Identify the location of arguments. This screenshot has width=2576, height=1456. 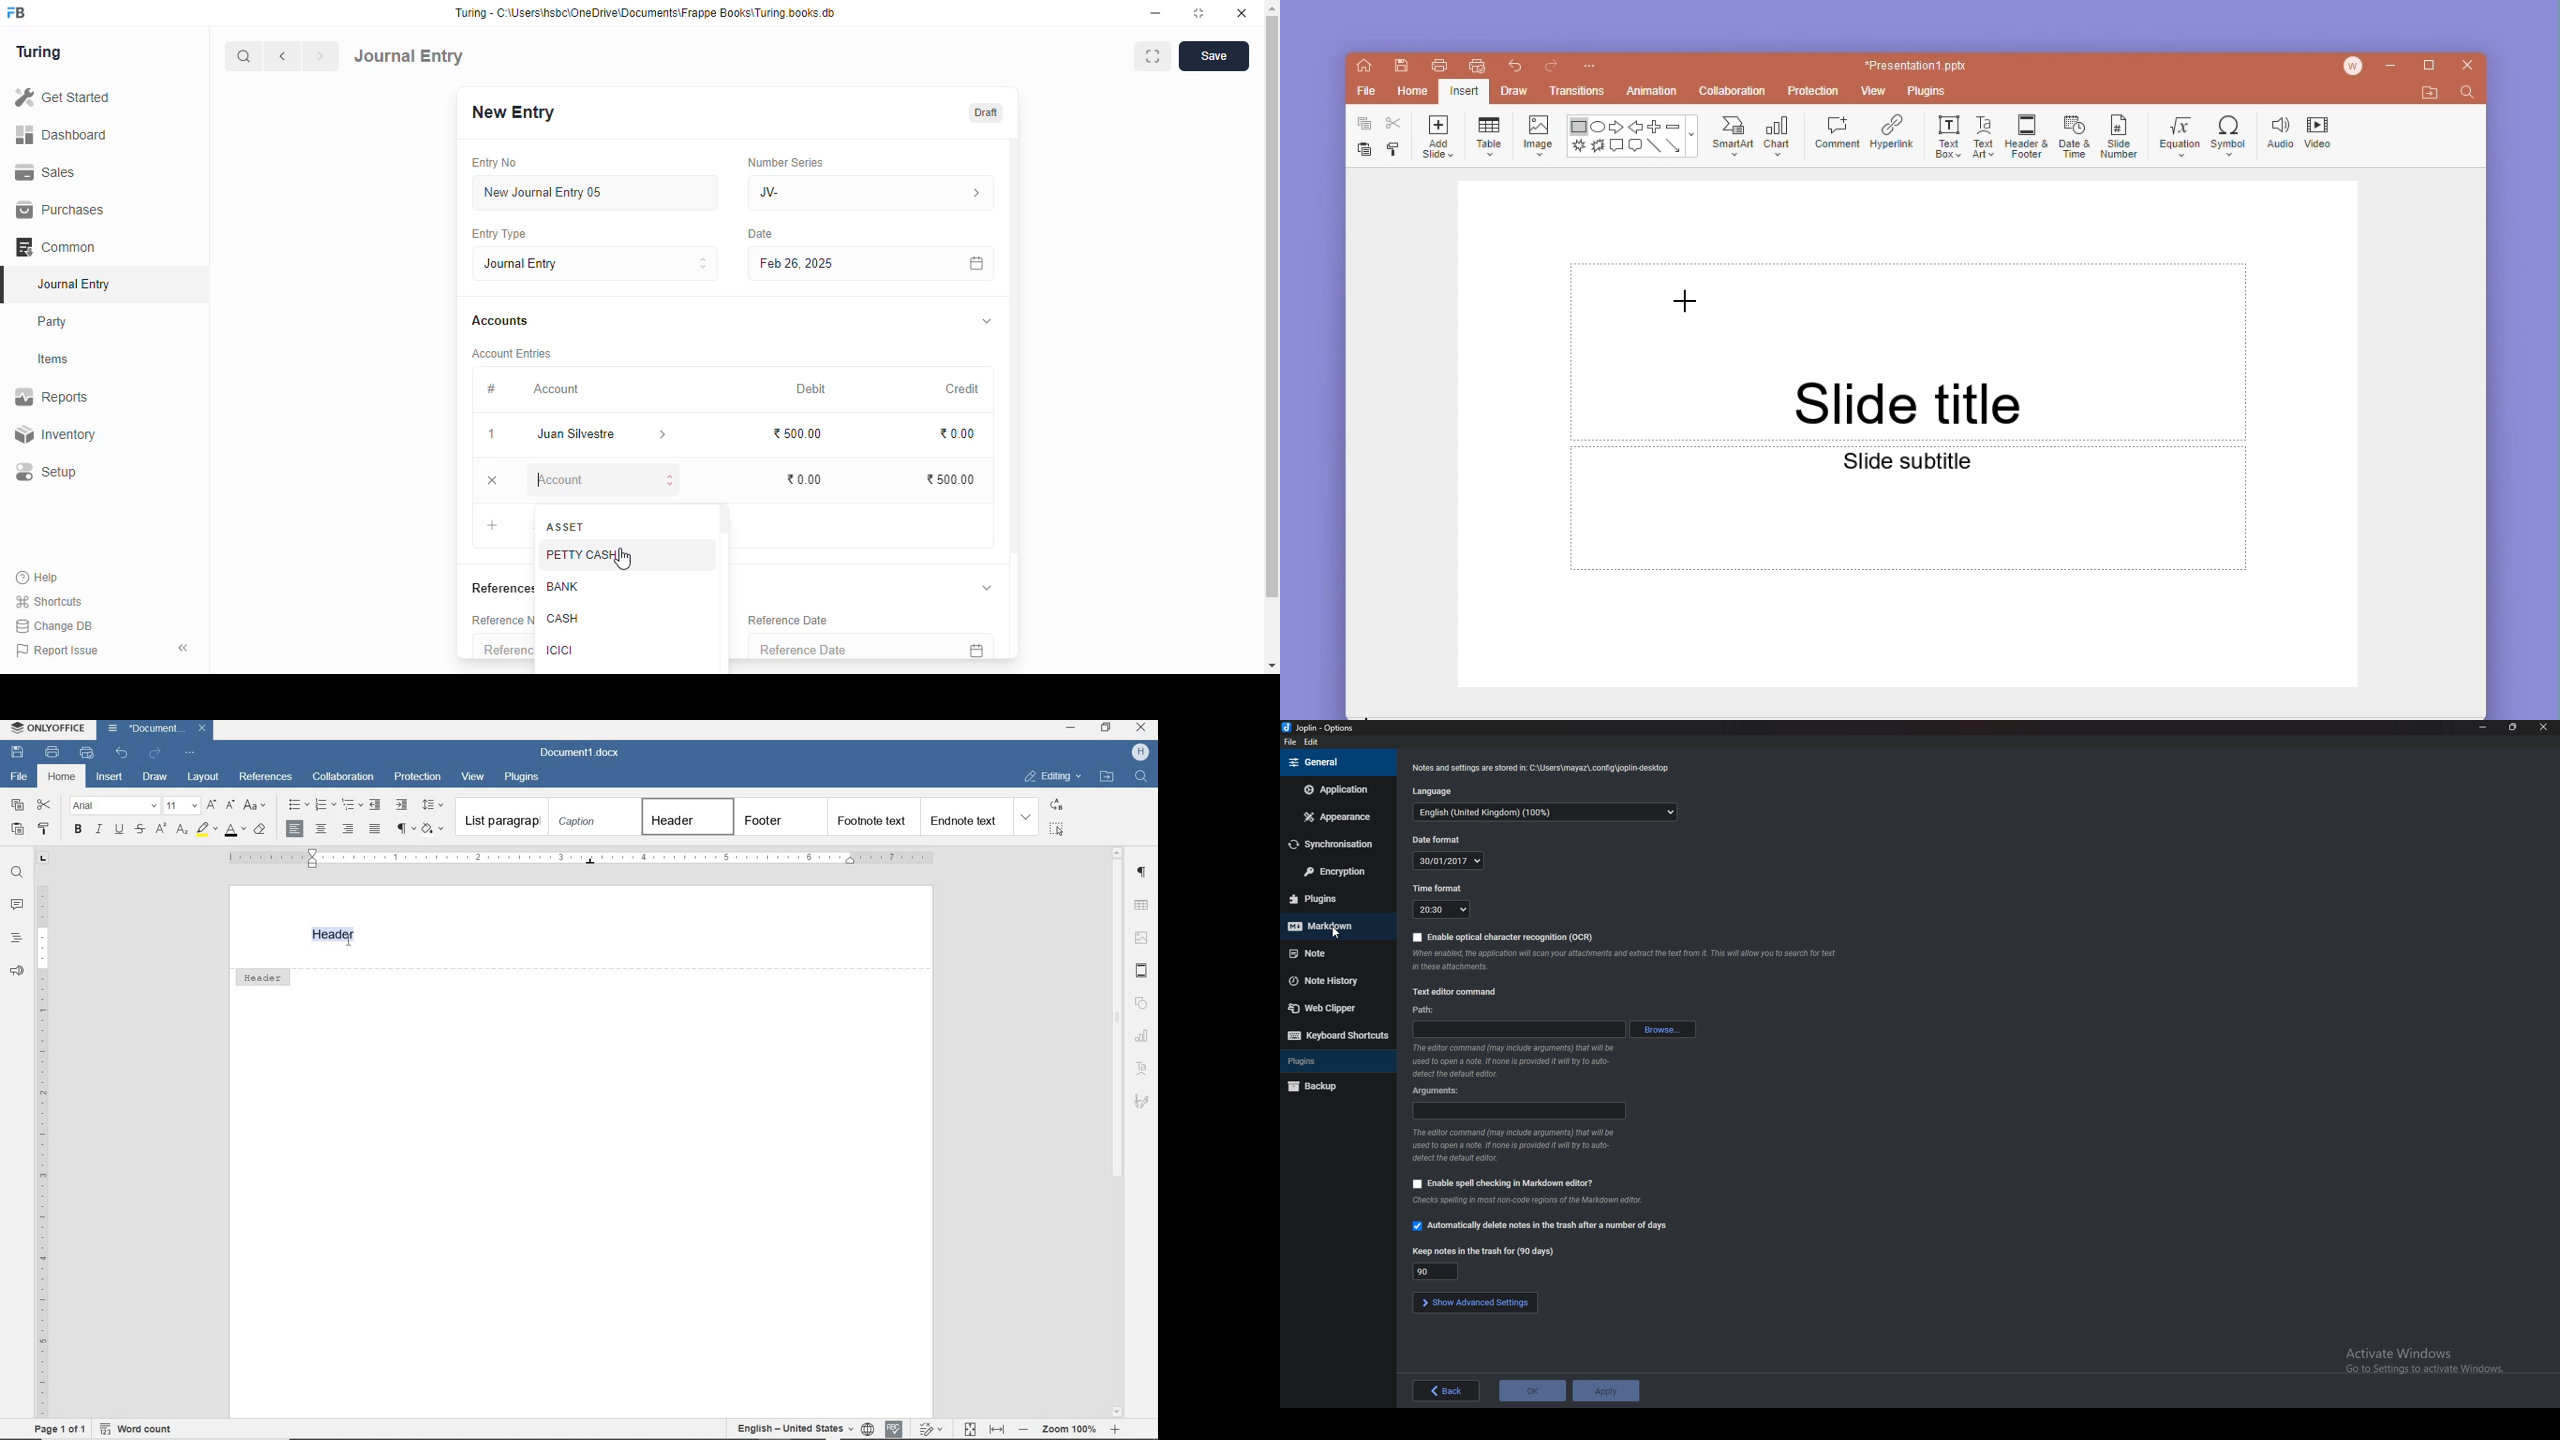
(1515, 1111).